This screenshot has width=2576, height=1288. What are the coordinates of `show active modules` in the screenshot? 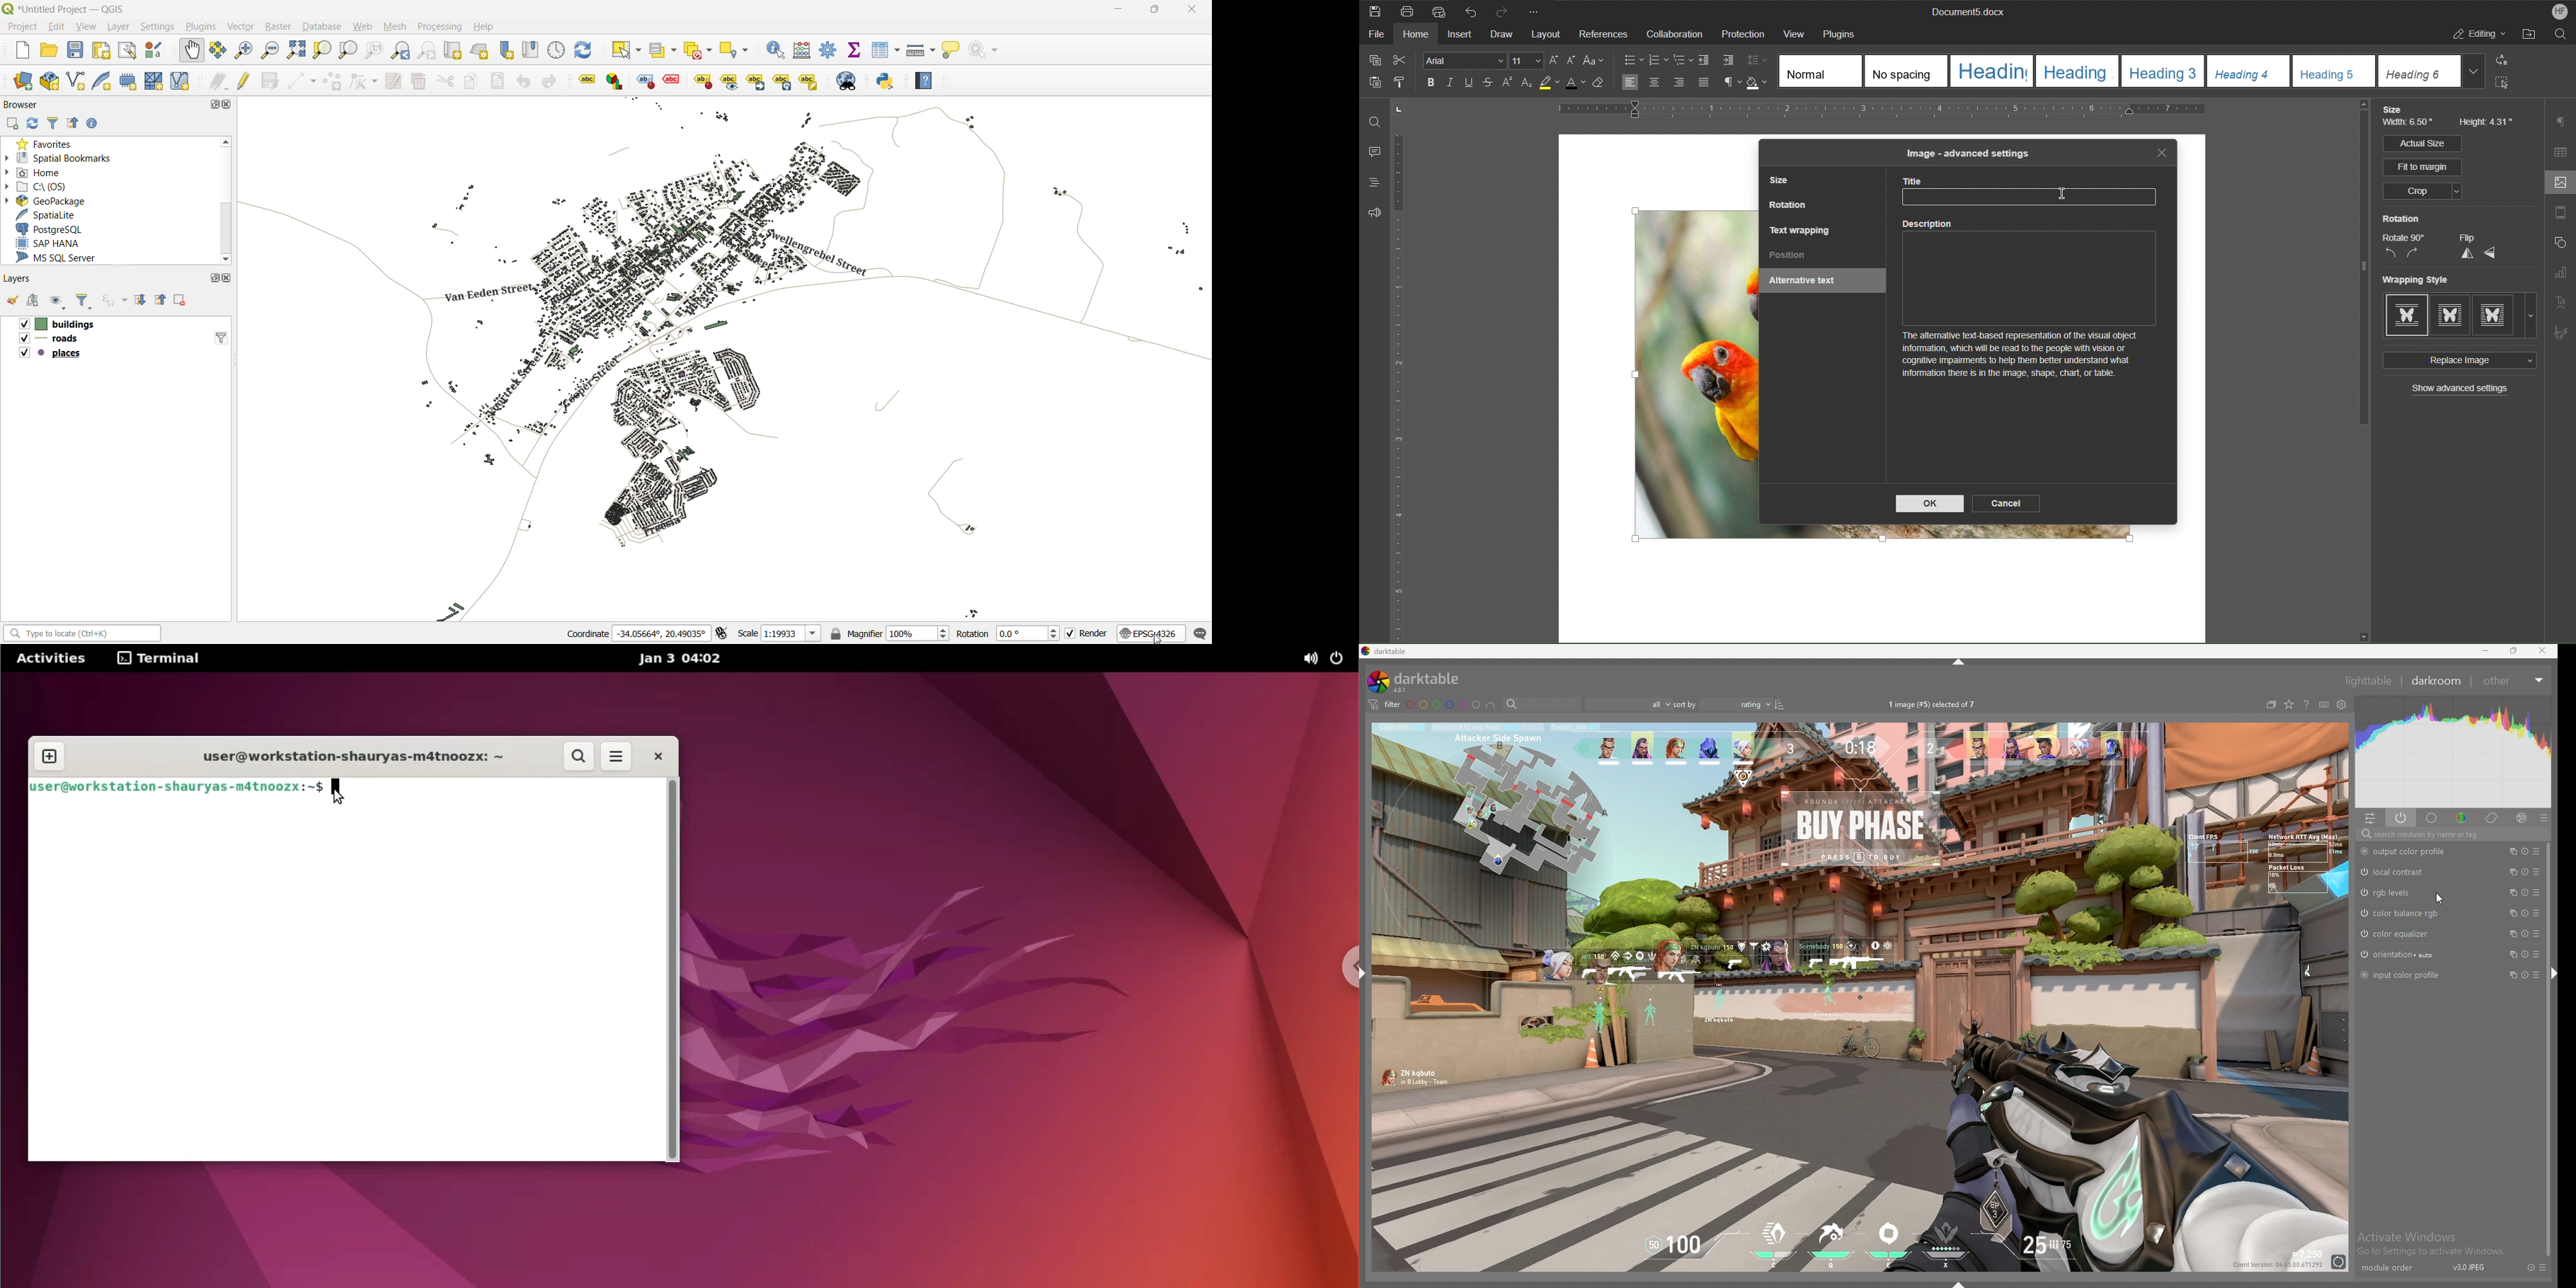 It's located at (2400, 817).